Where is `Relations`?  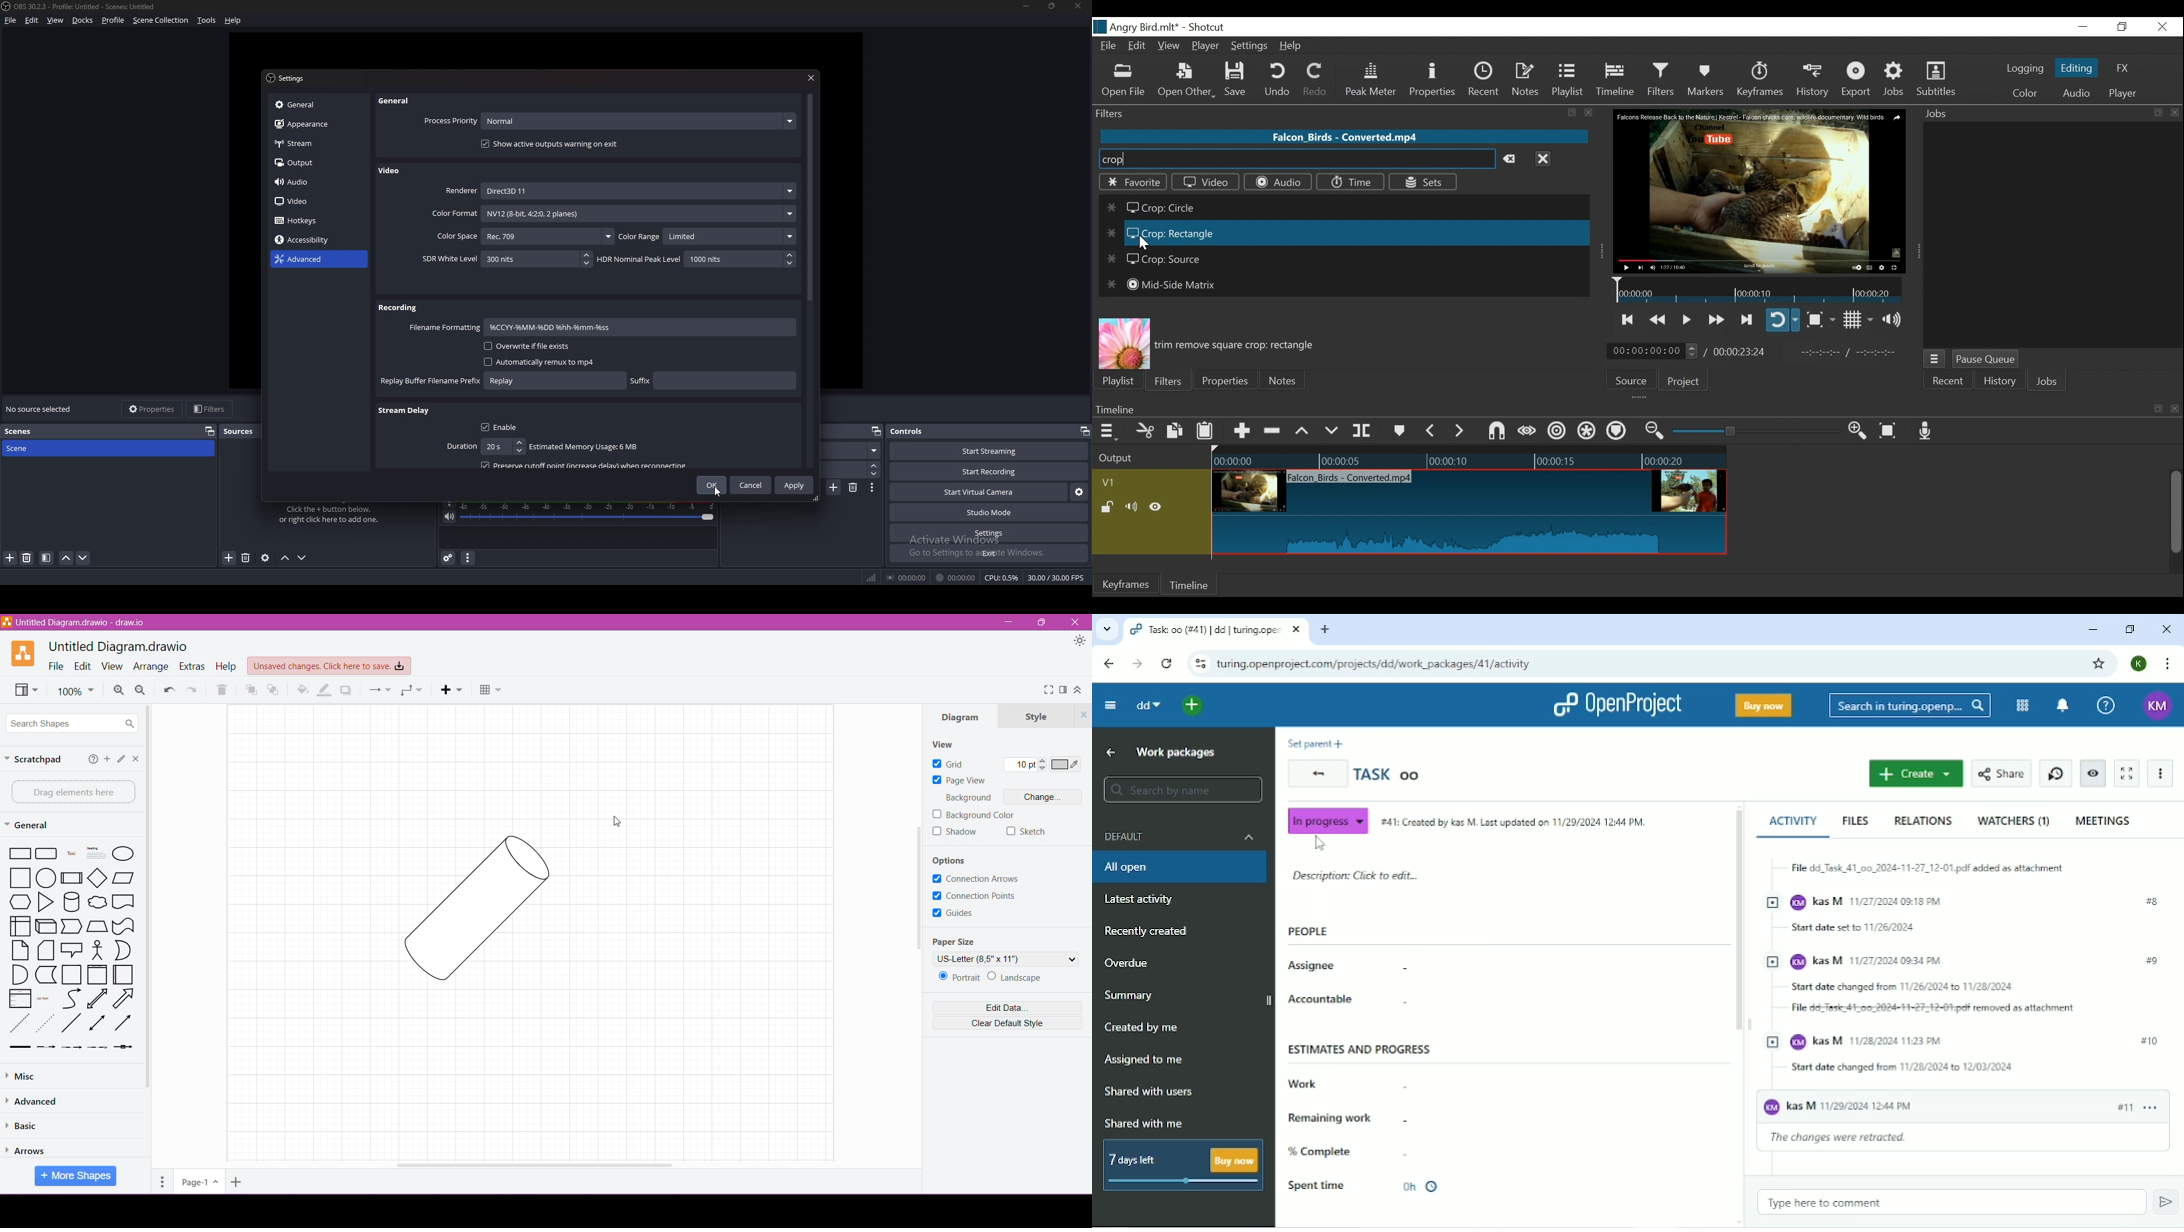 Relations is located at coordinates (1925, 821).